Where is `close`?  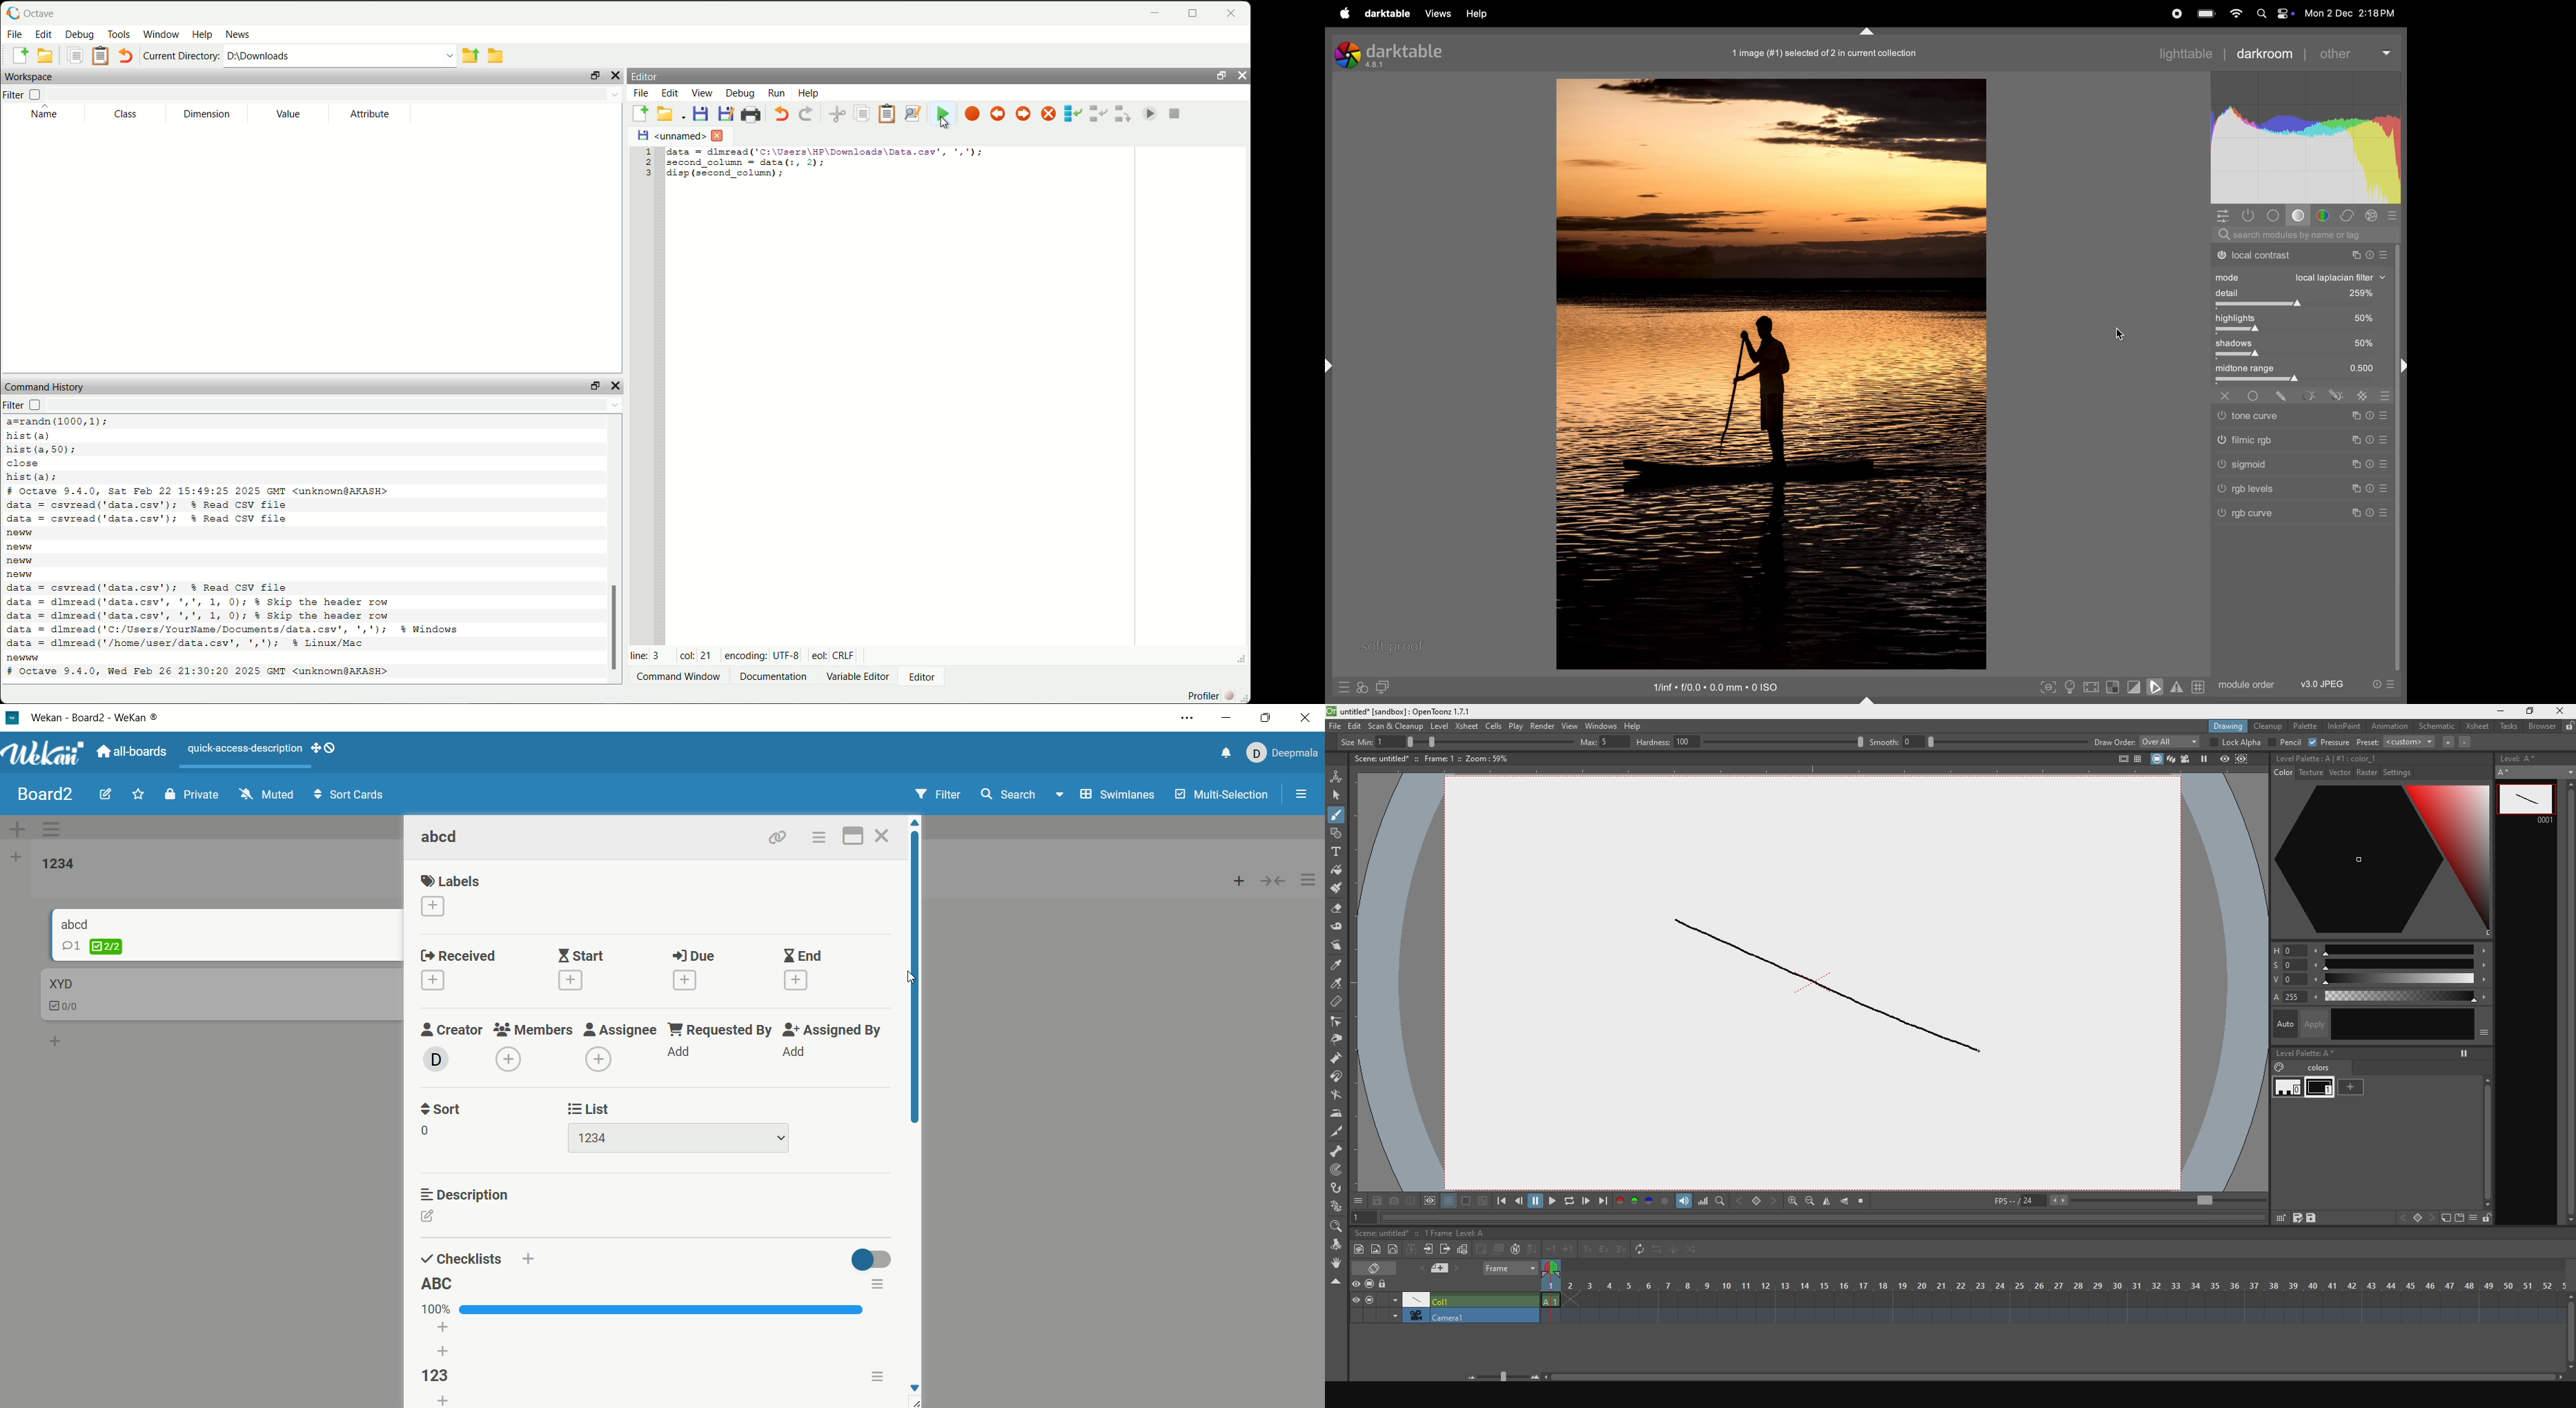 close is located at coordinates (885, 836).